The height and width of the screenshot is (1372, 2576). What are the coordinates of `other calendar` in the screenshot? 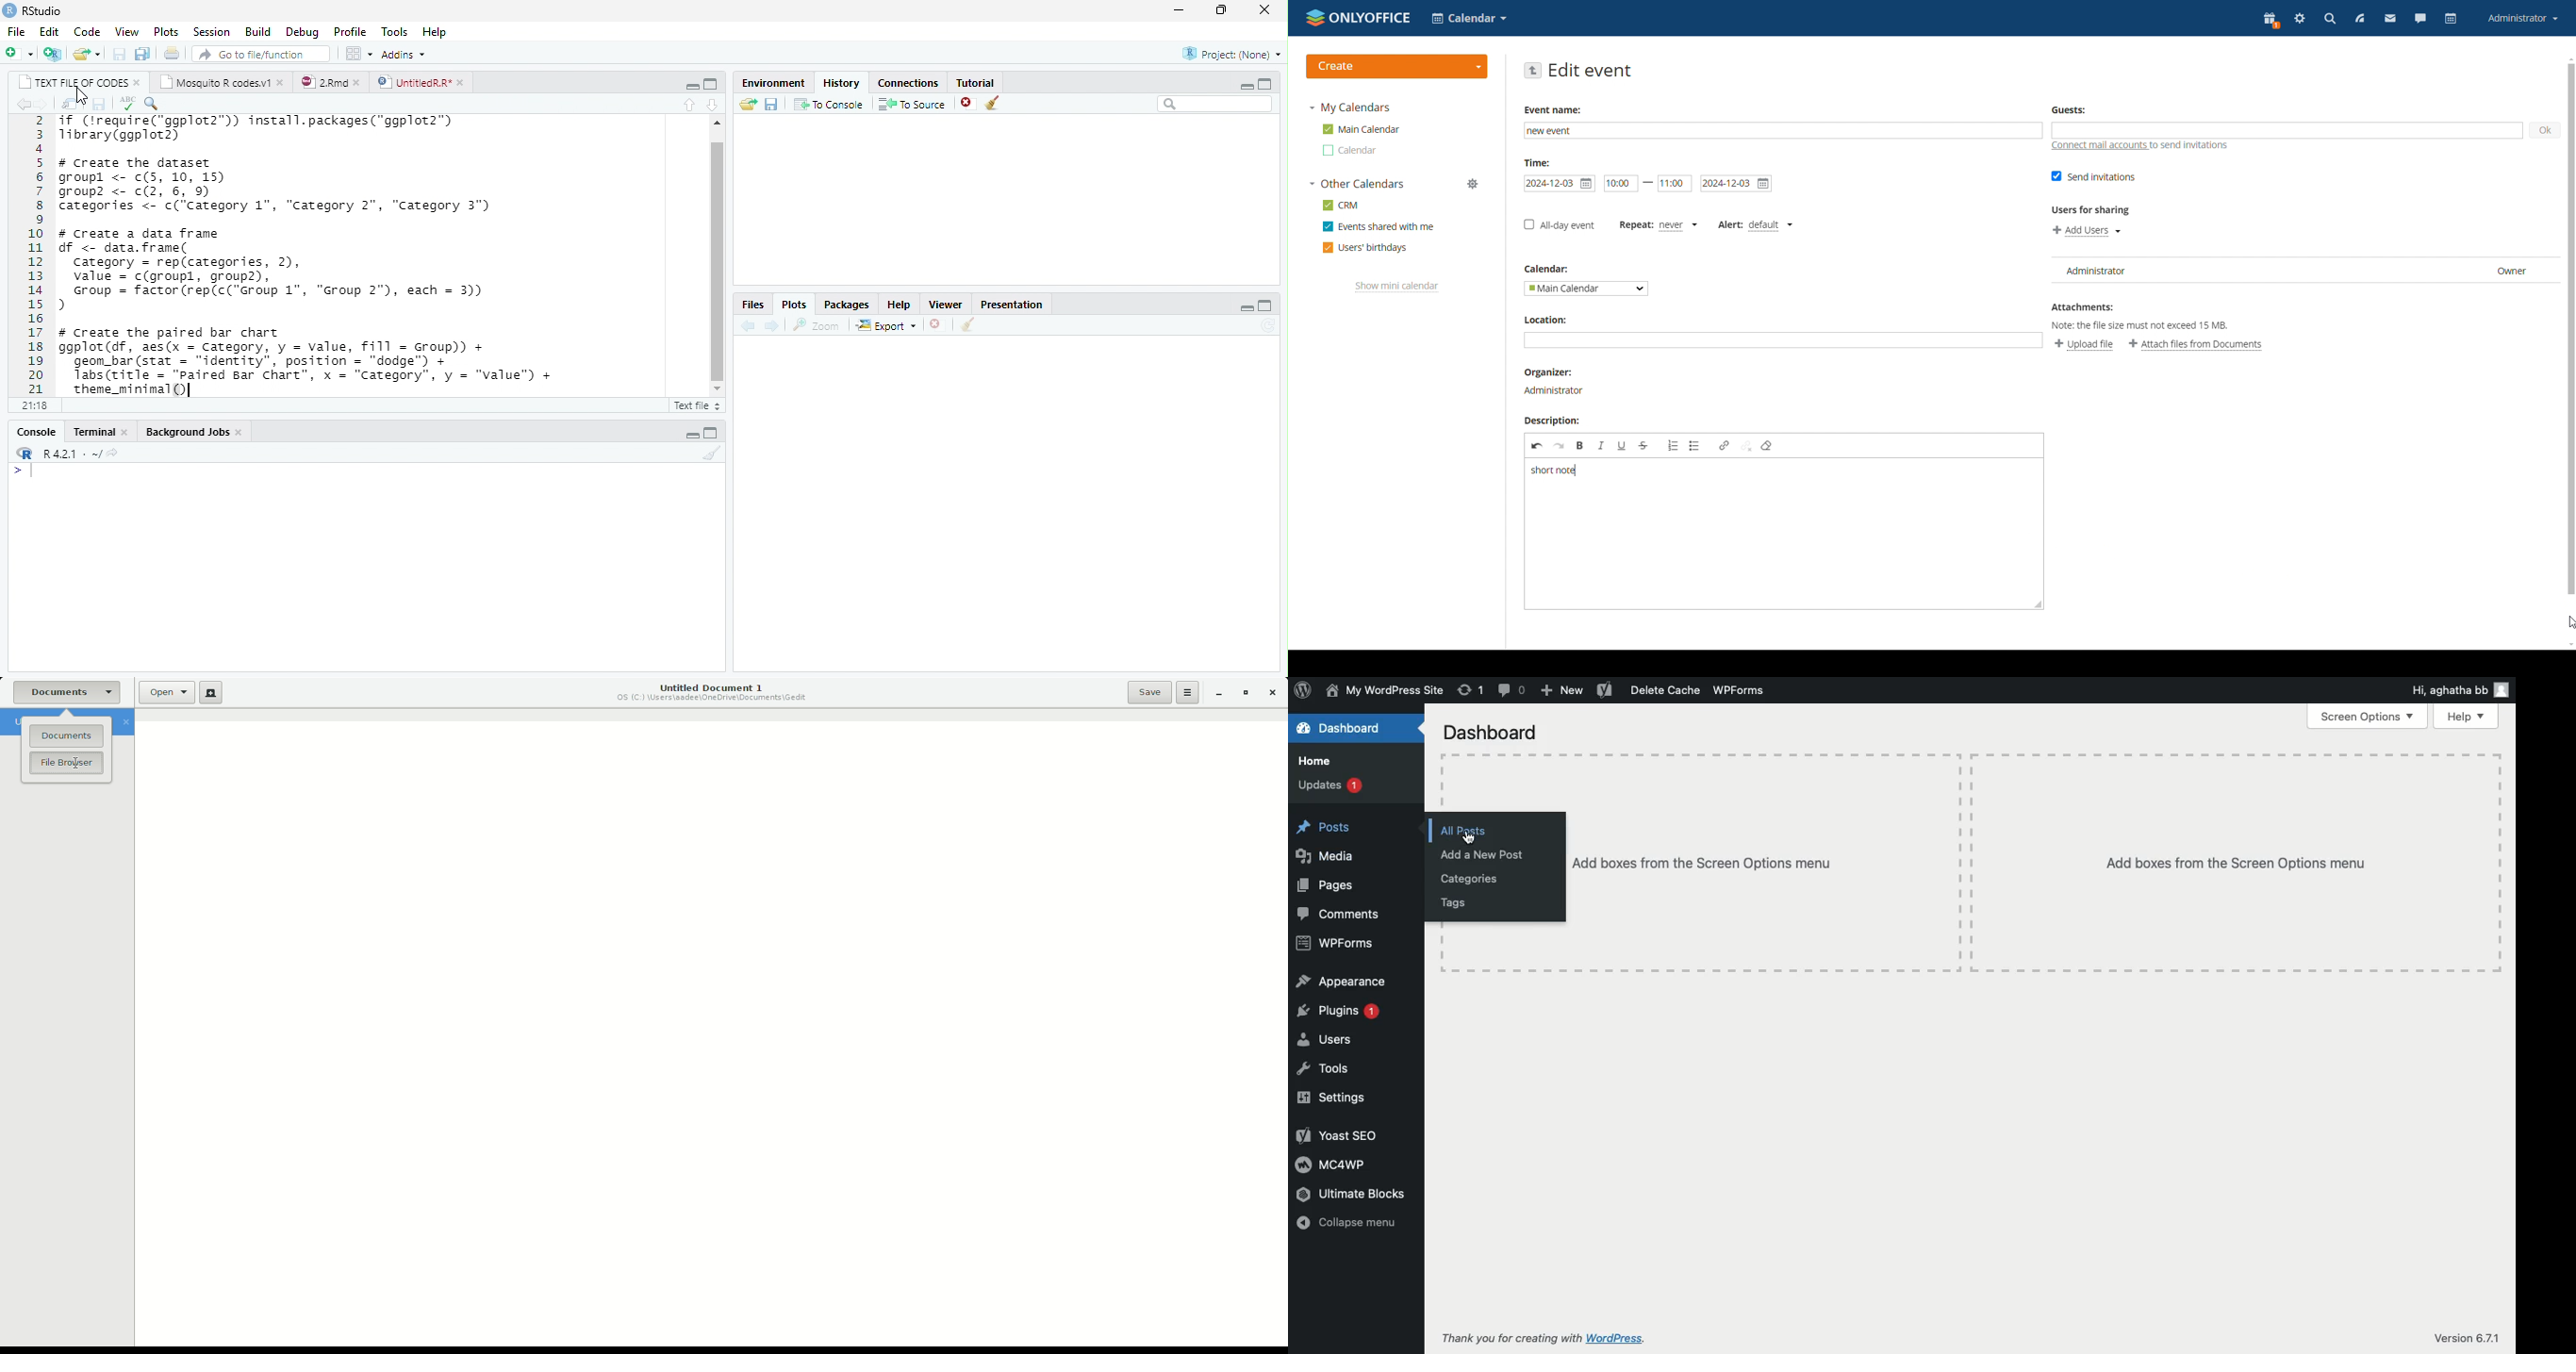 It's located at (1351, 150).